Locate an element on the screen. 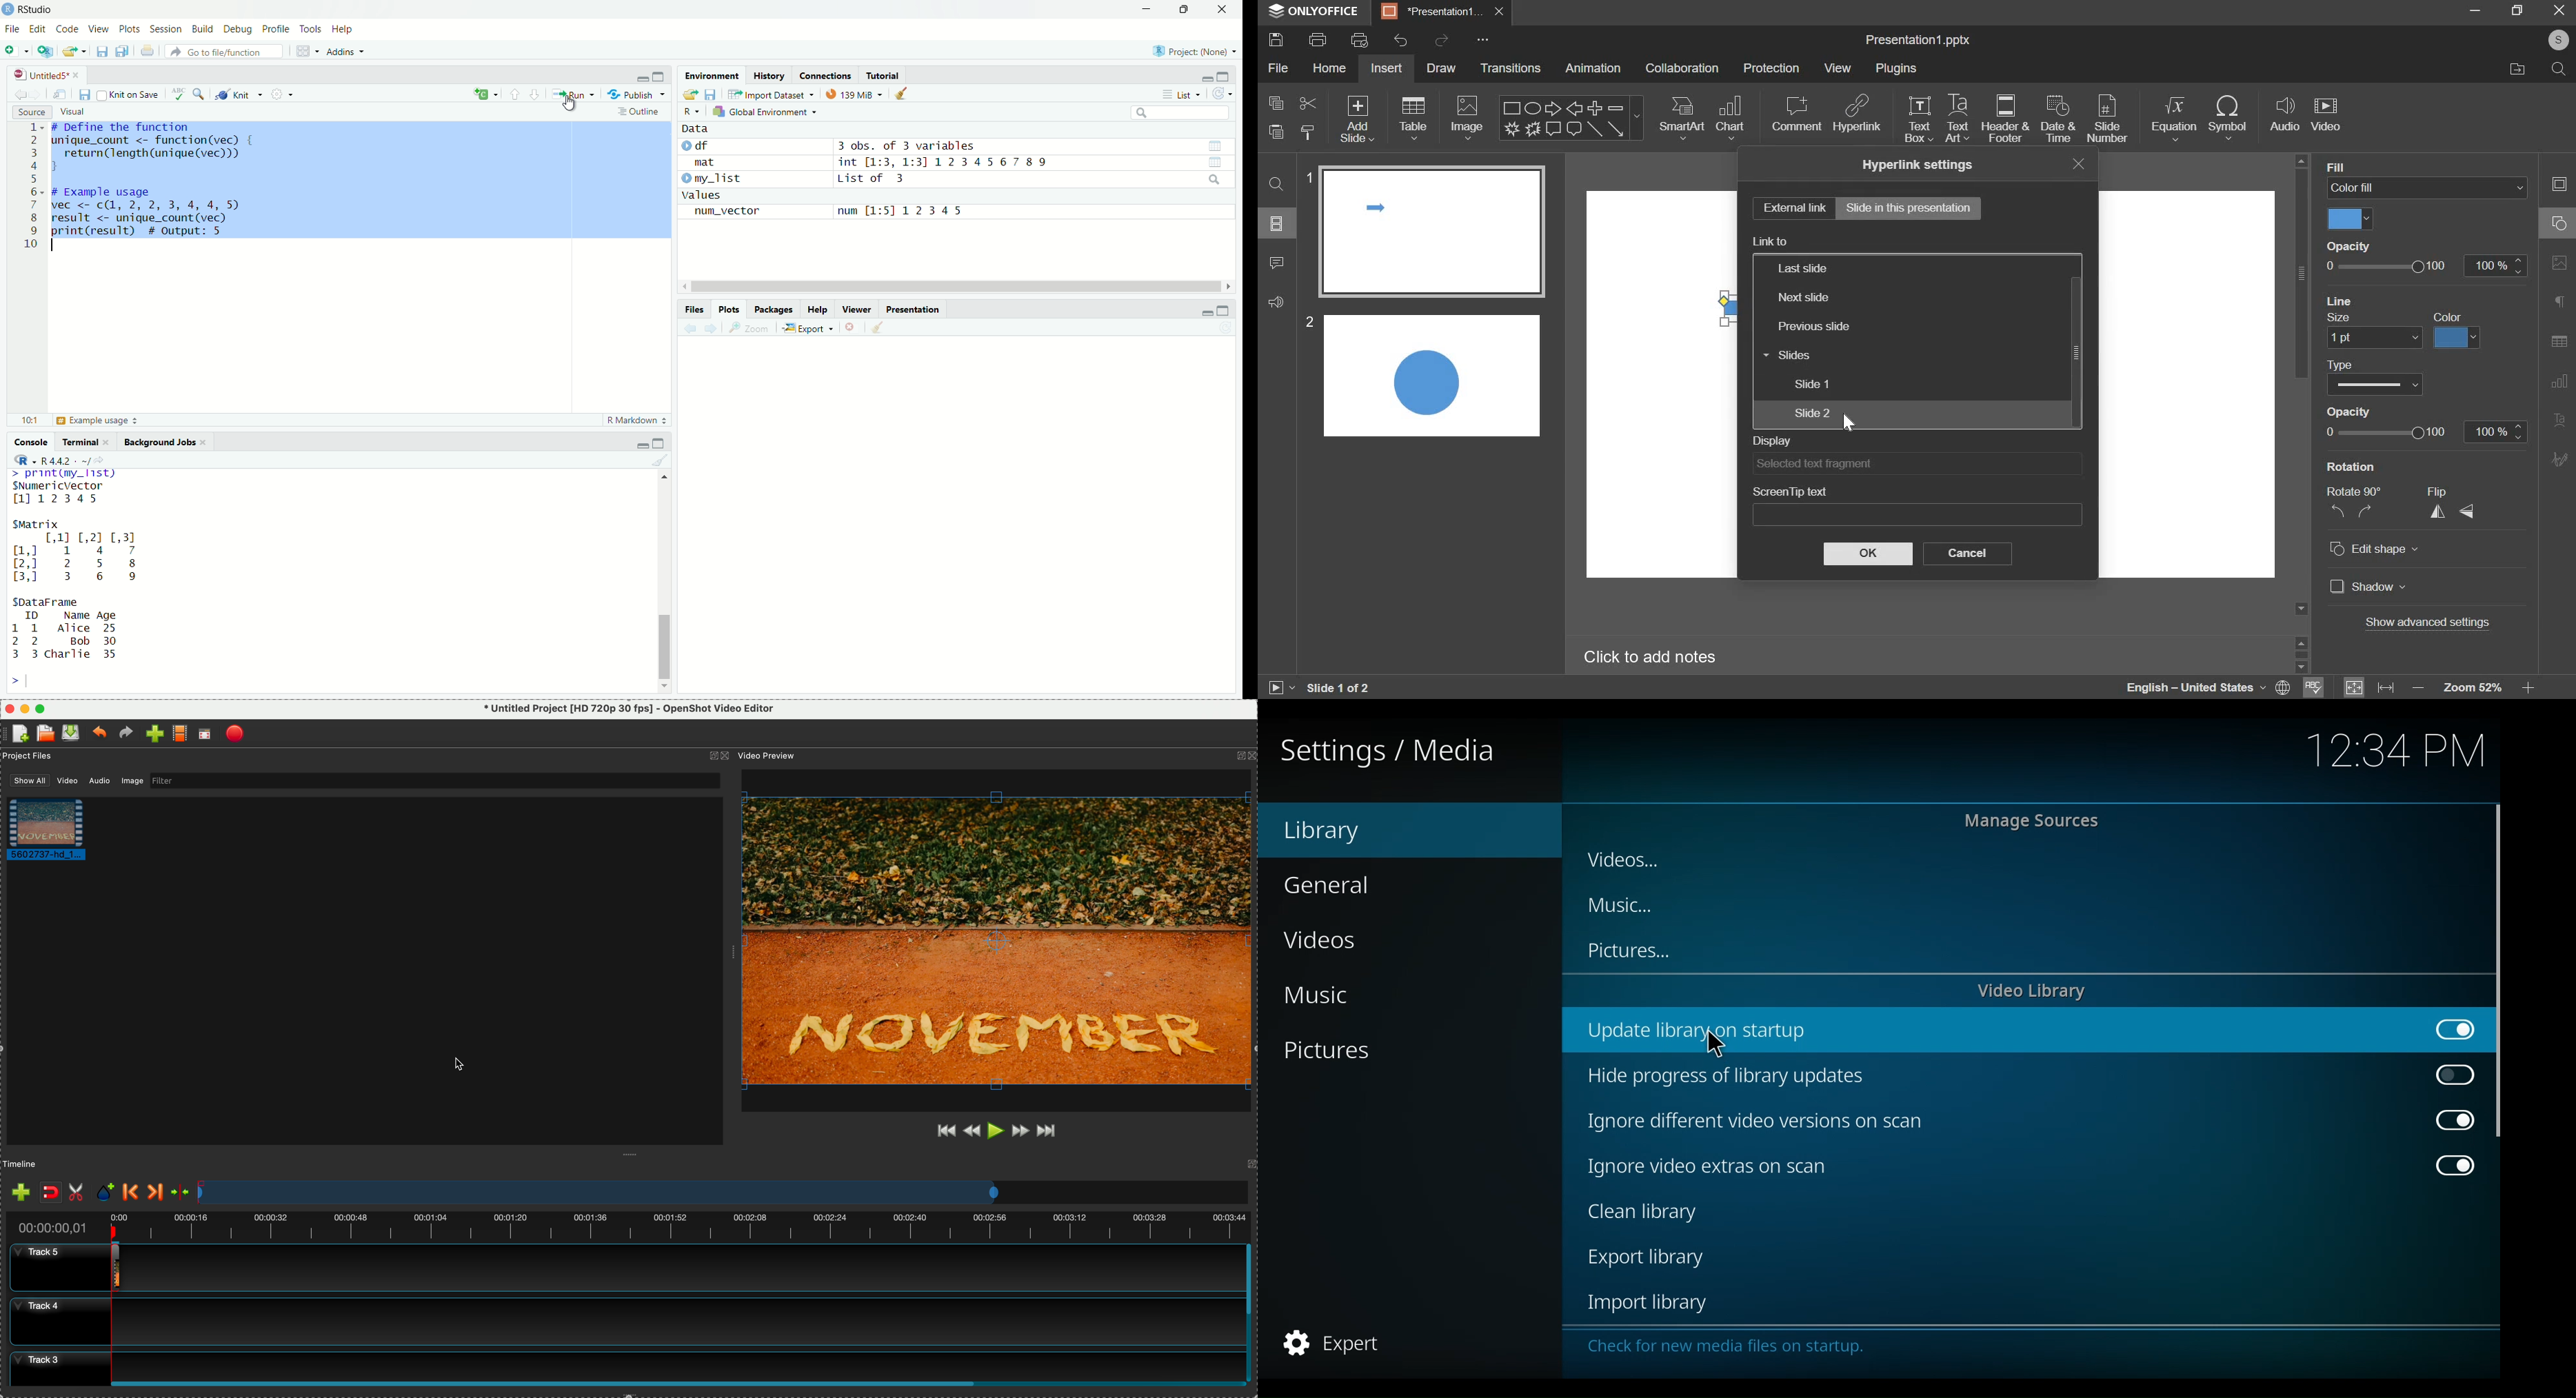  image is located at coordinates (134, 782).